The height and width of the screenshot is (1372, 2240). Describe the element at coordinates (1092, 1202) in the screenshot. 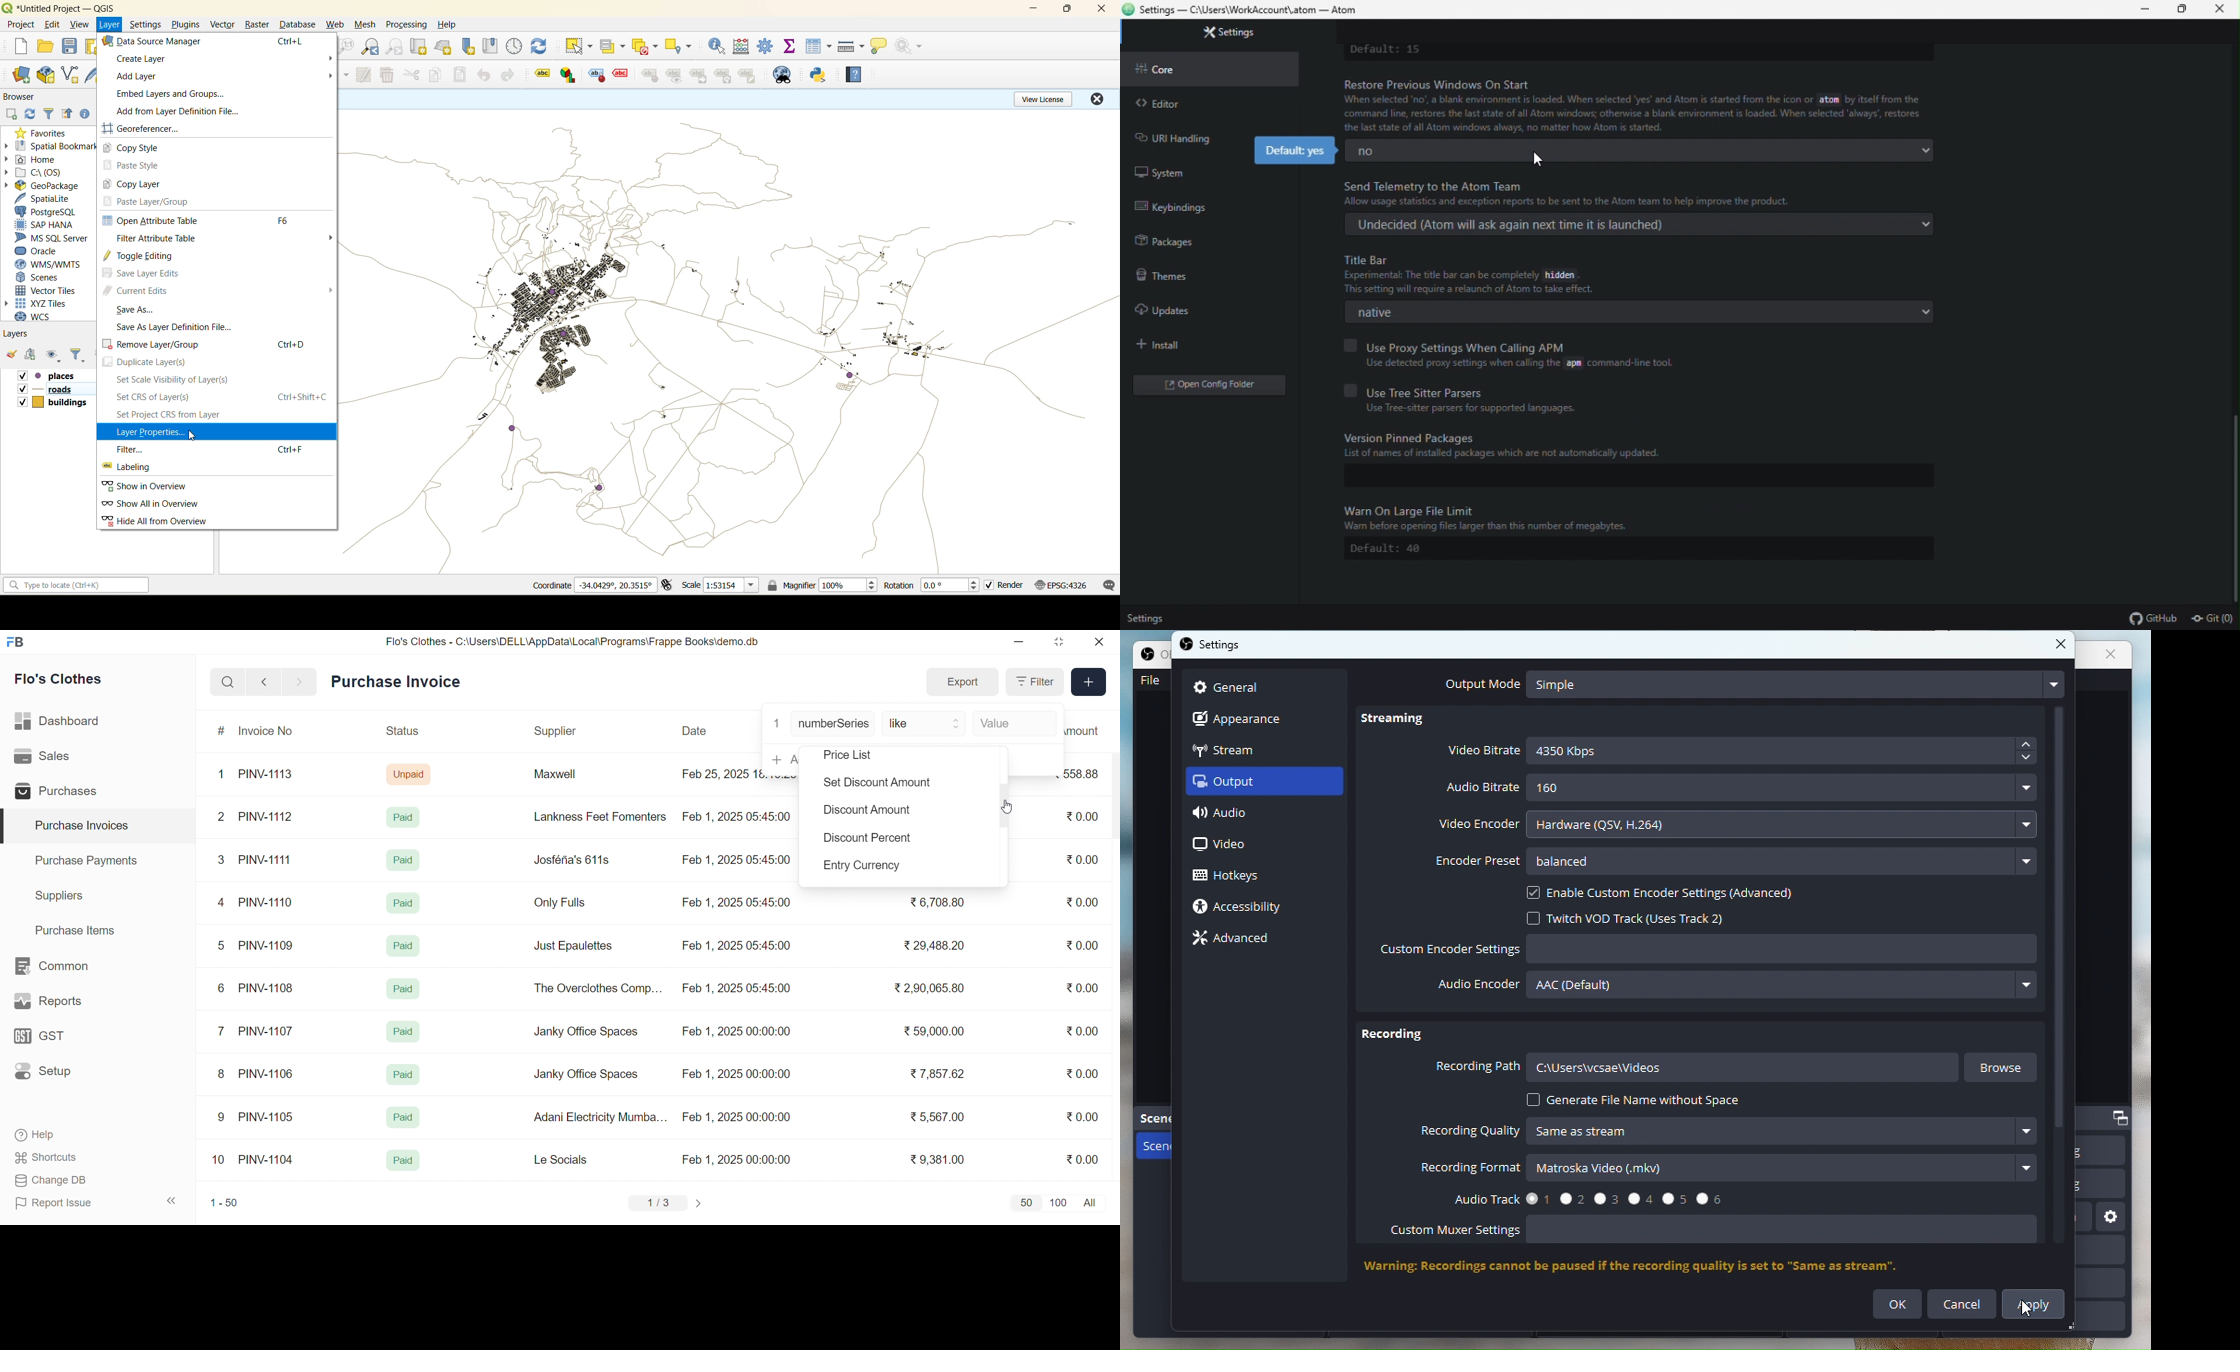

I see `all` at that location.